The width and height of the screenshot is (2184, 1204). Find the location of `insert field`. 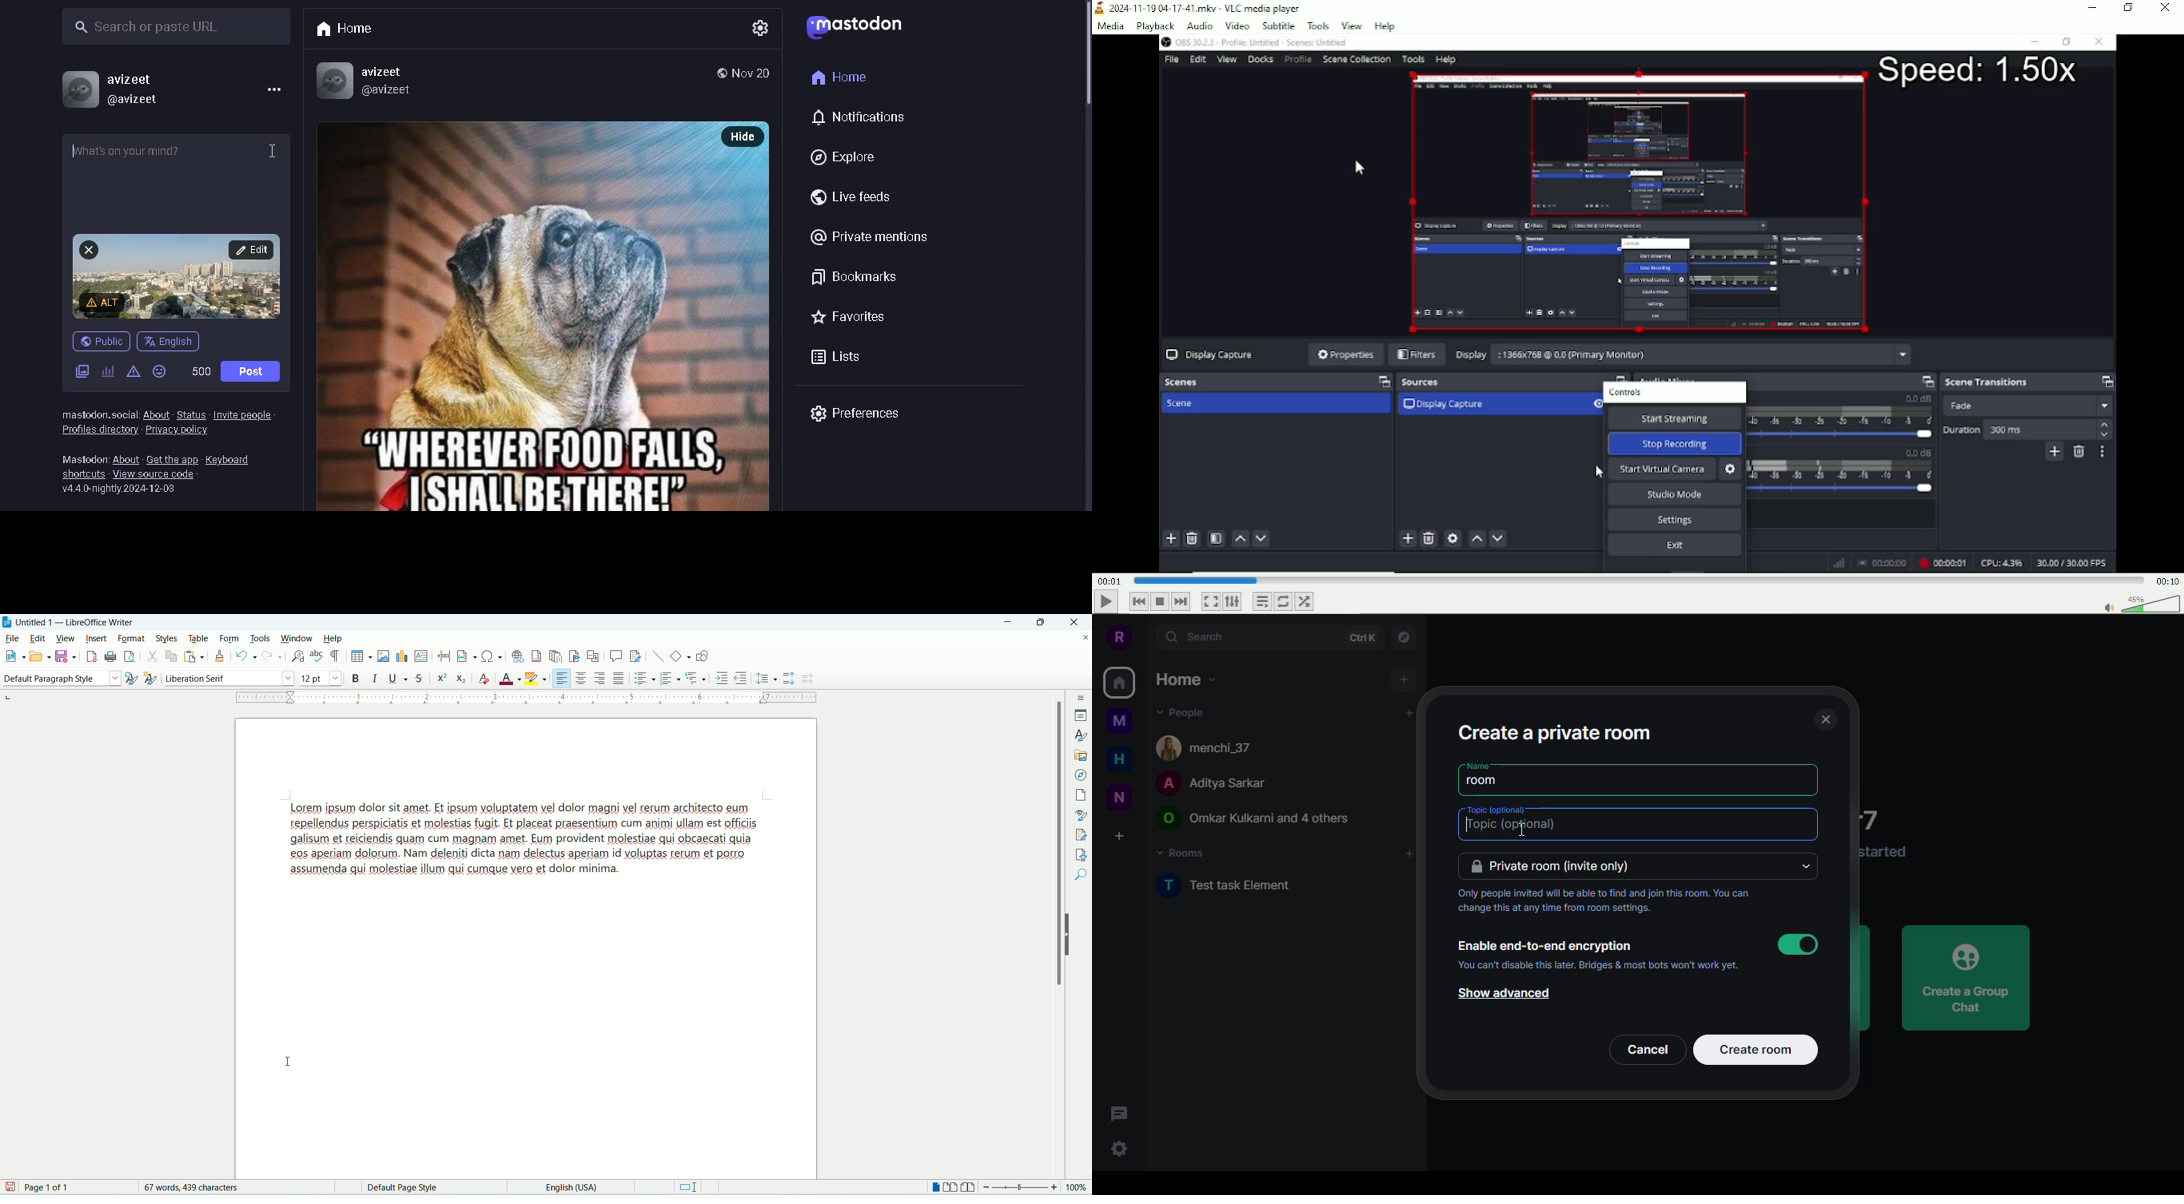

insert field is located at coordinates (461, 657).